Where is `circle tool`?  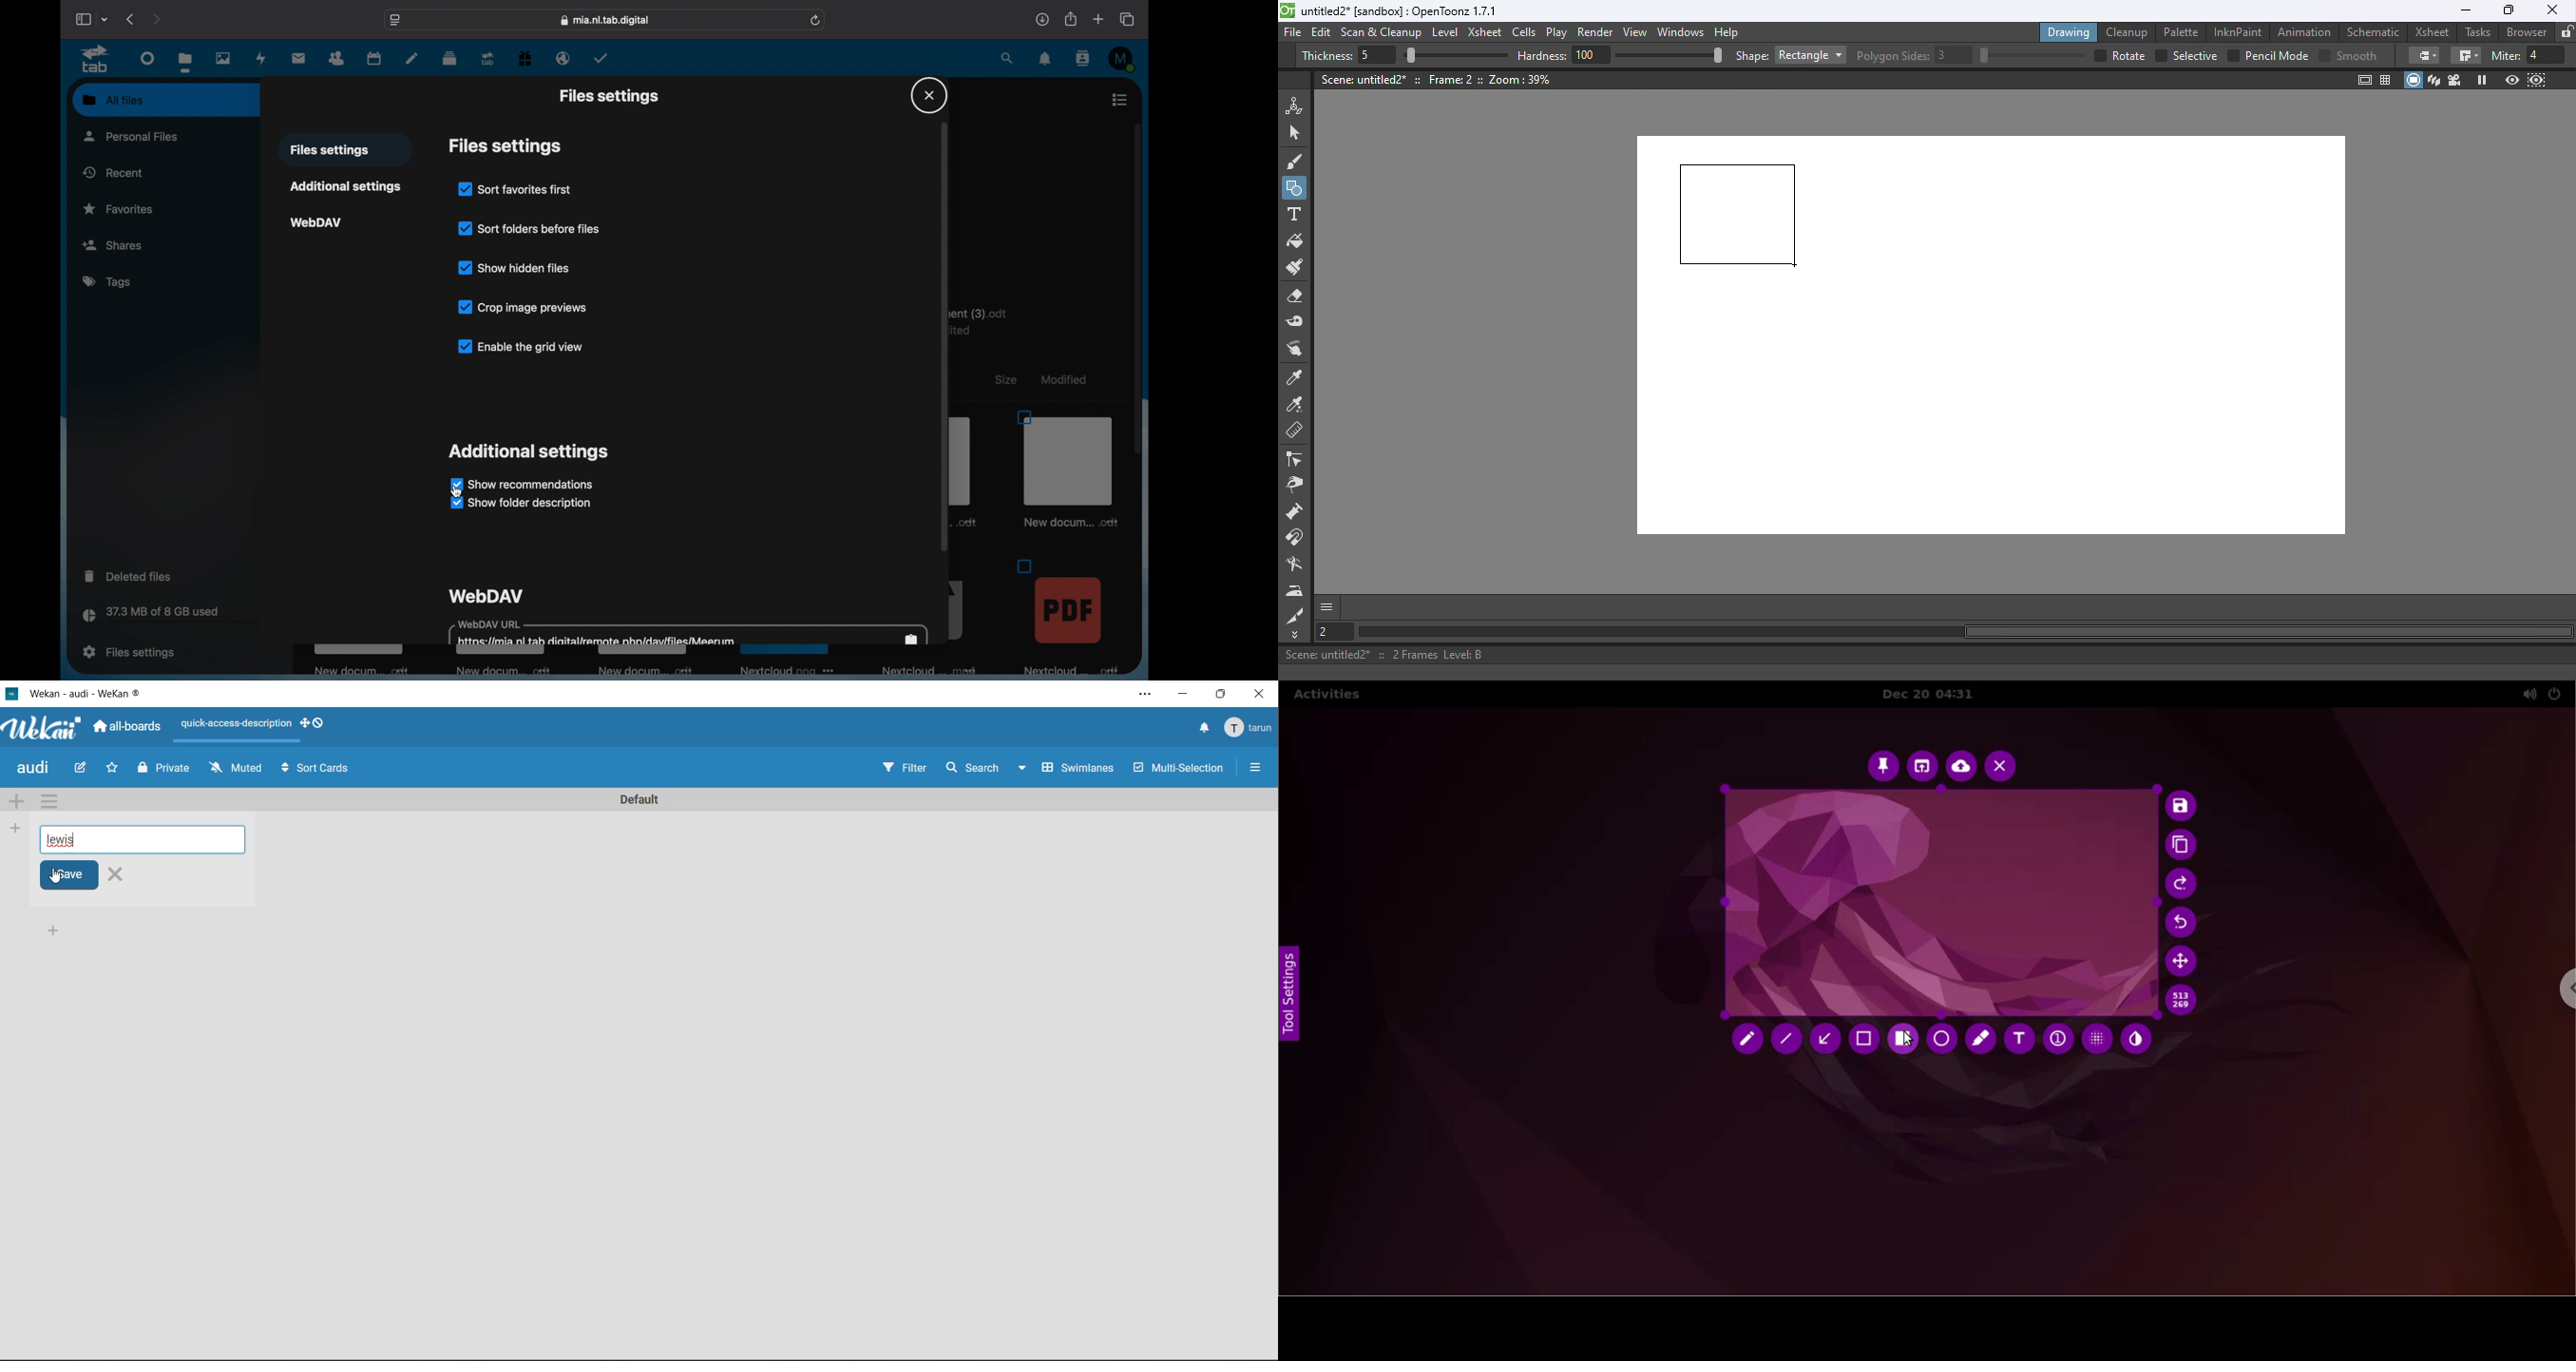
circle tool is located at coordinates (1941, 1040).